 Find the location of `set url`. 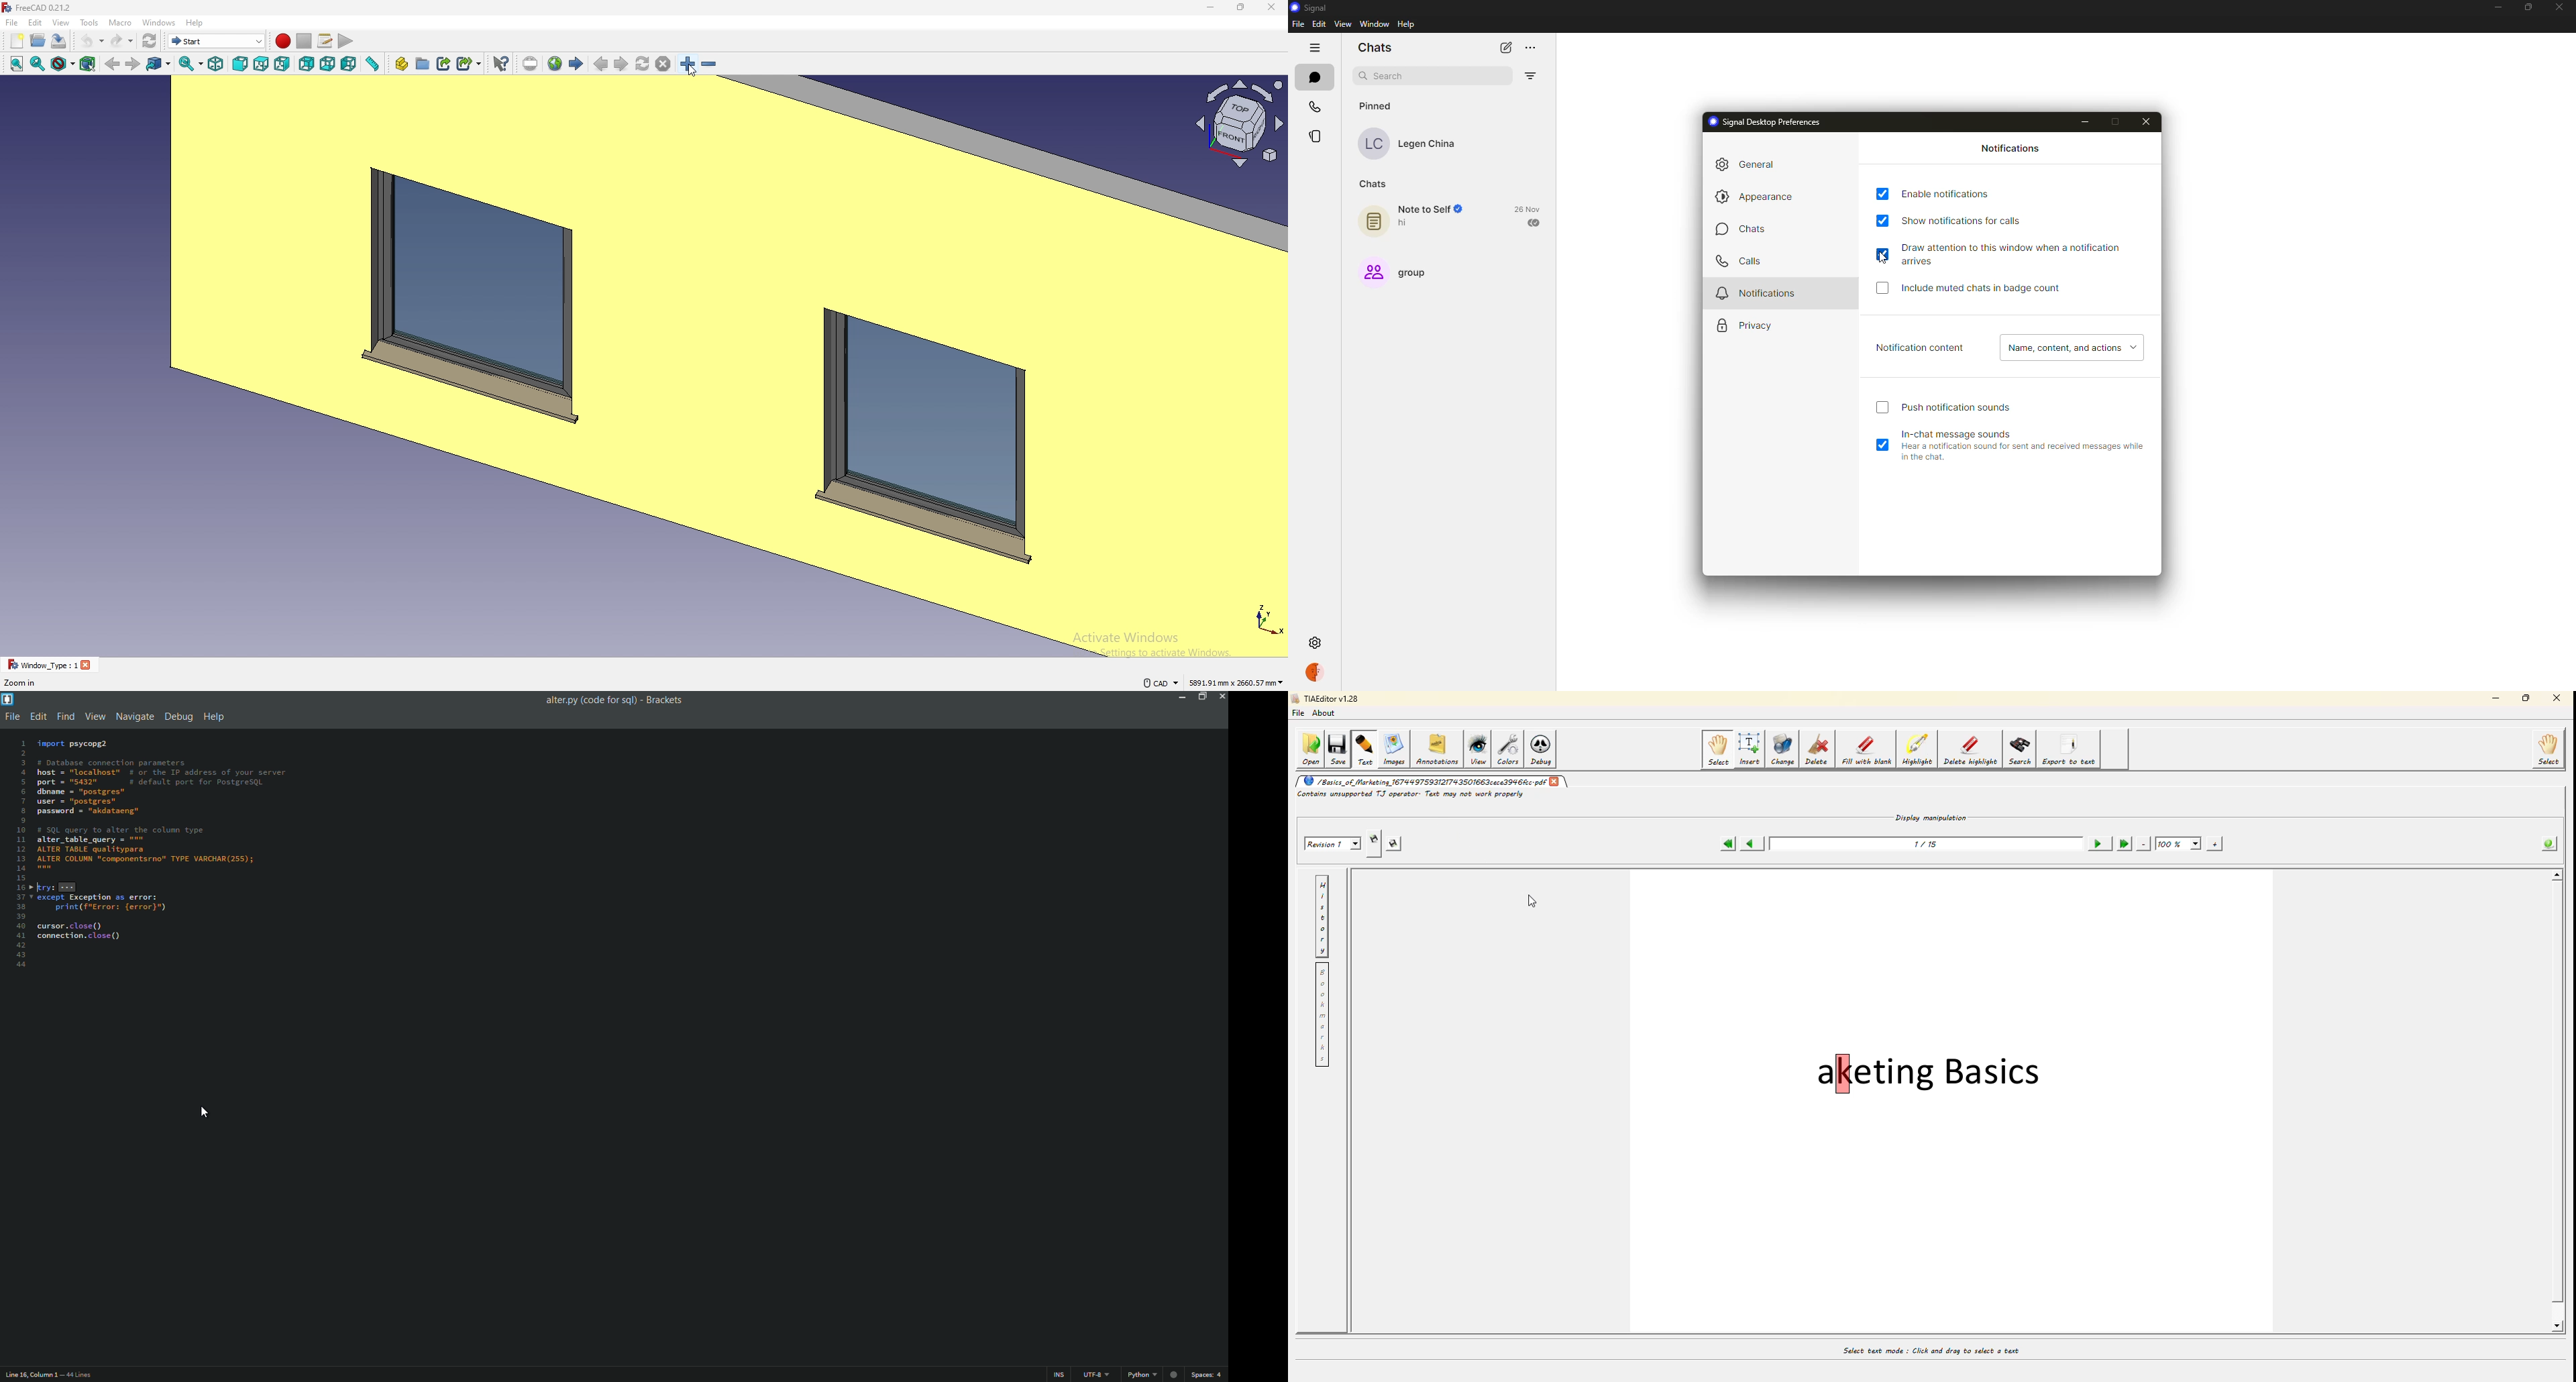

set url is located at coordinates (530, 64).